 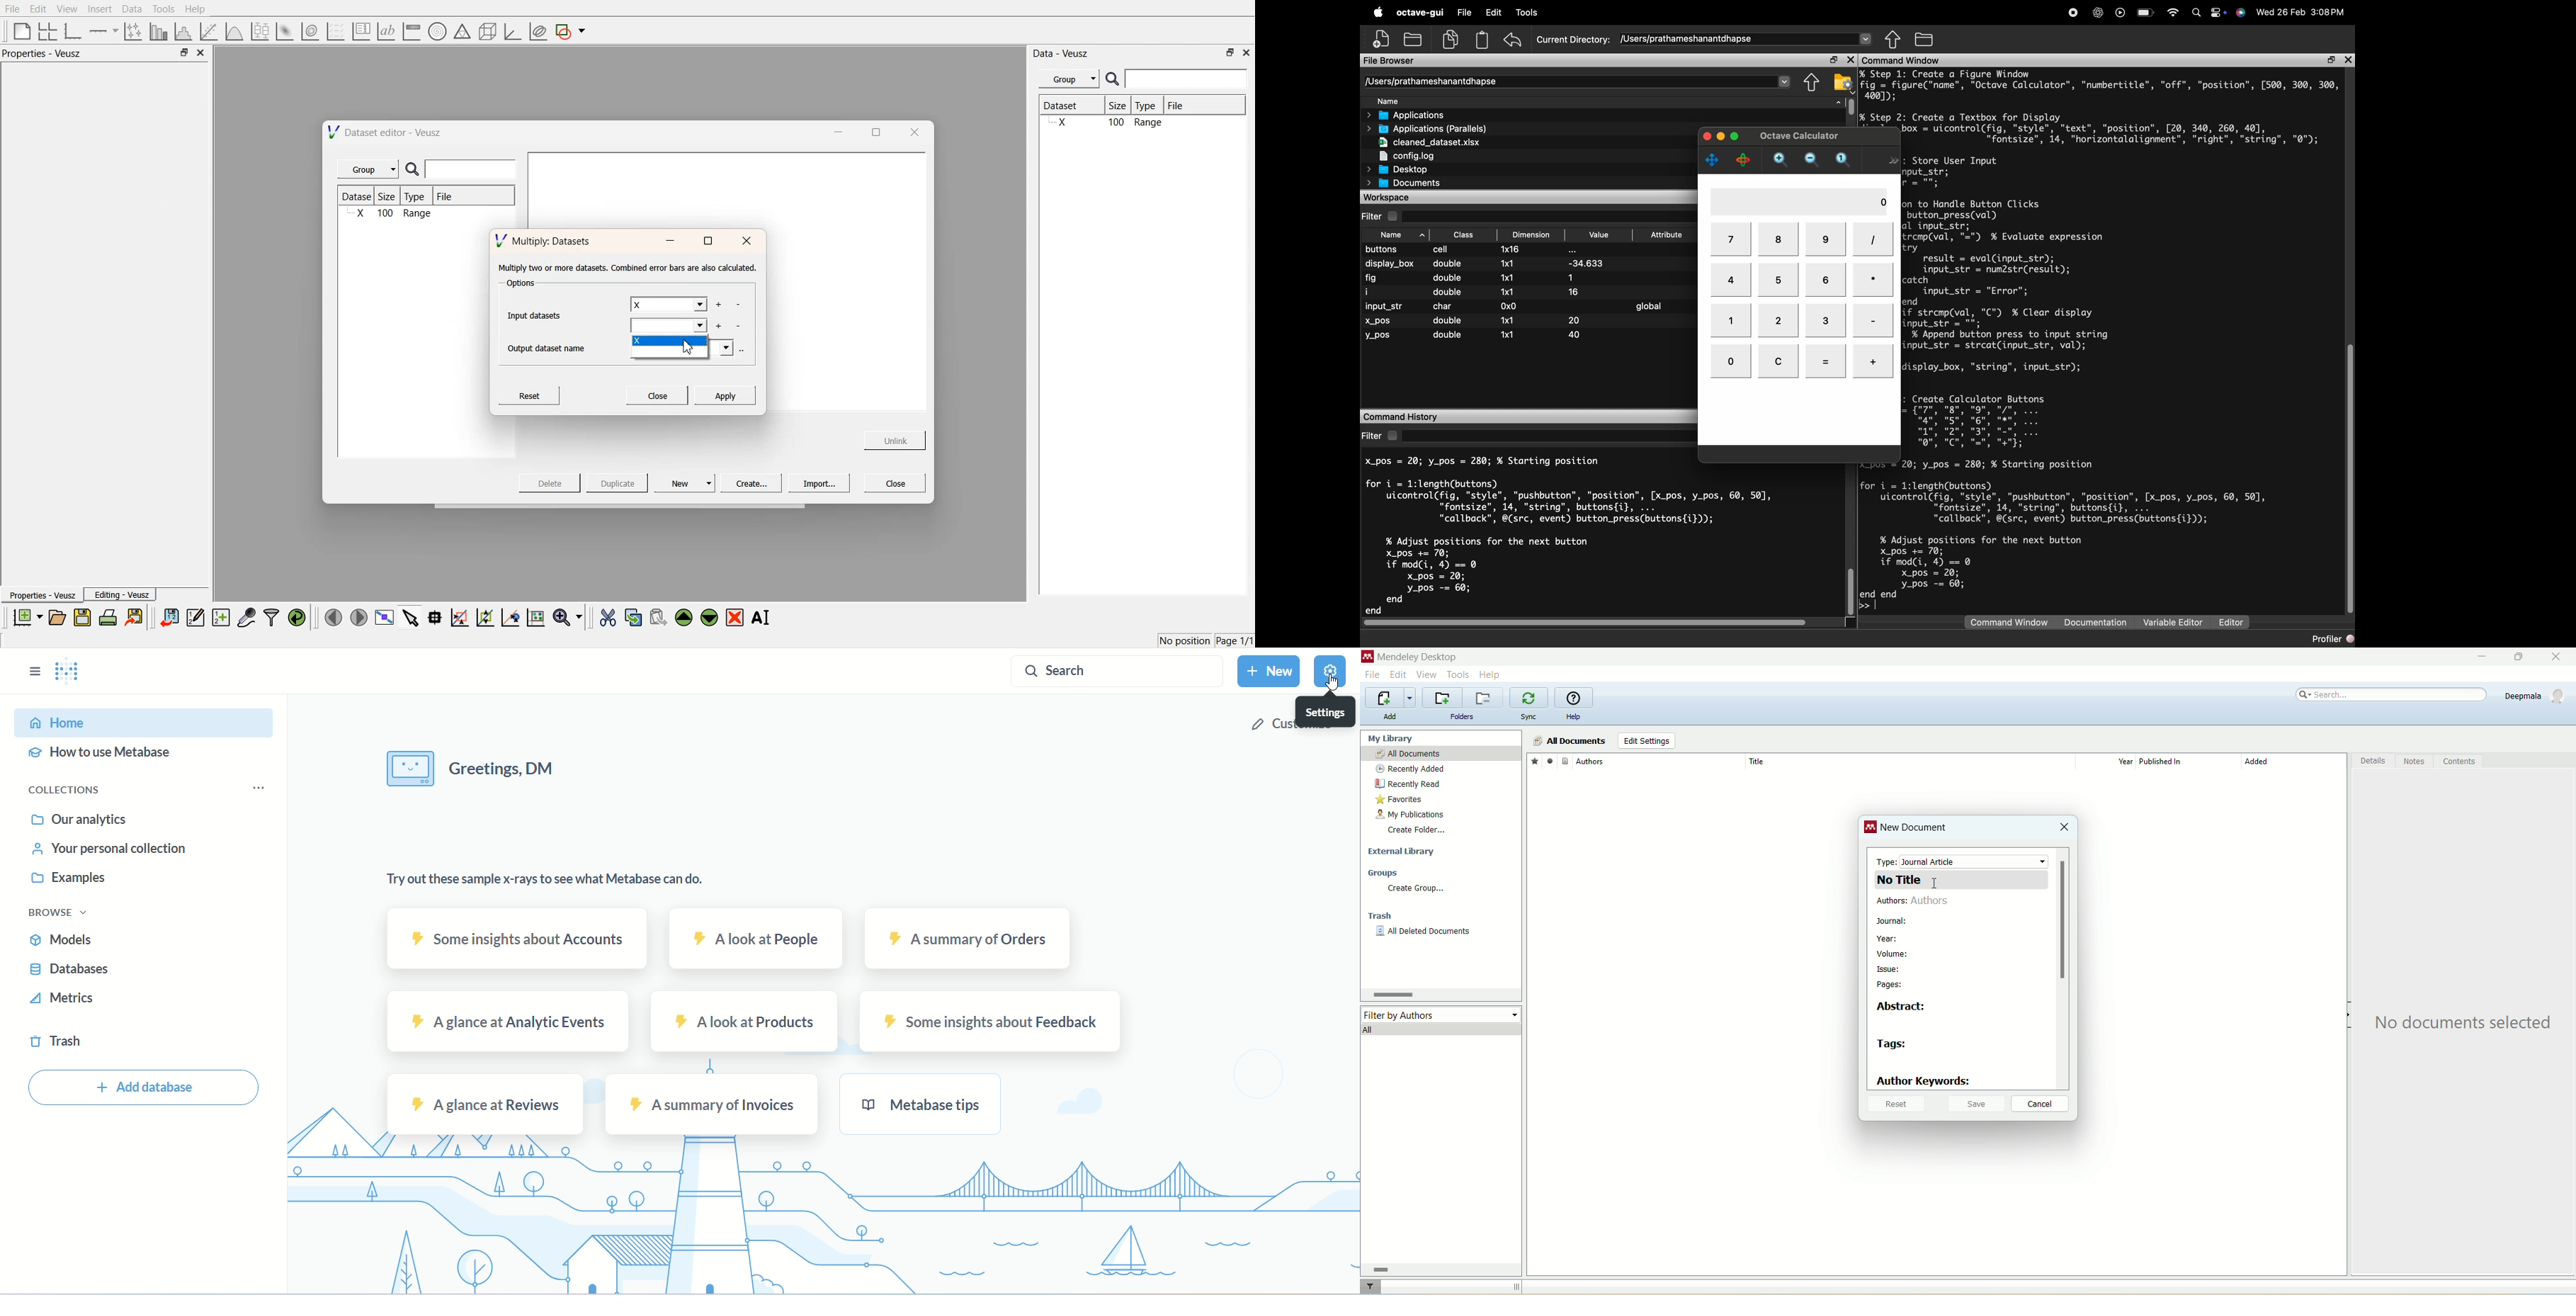 I want to click on X 100 Range, so click(x=392, y=215).